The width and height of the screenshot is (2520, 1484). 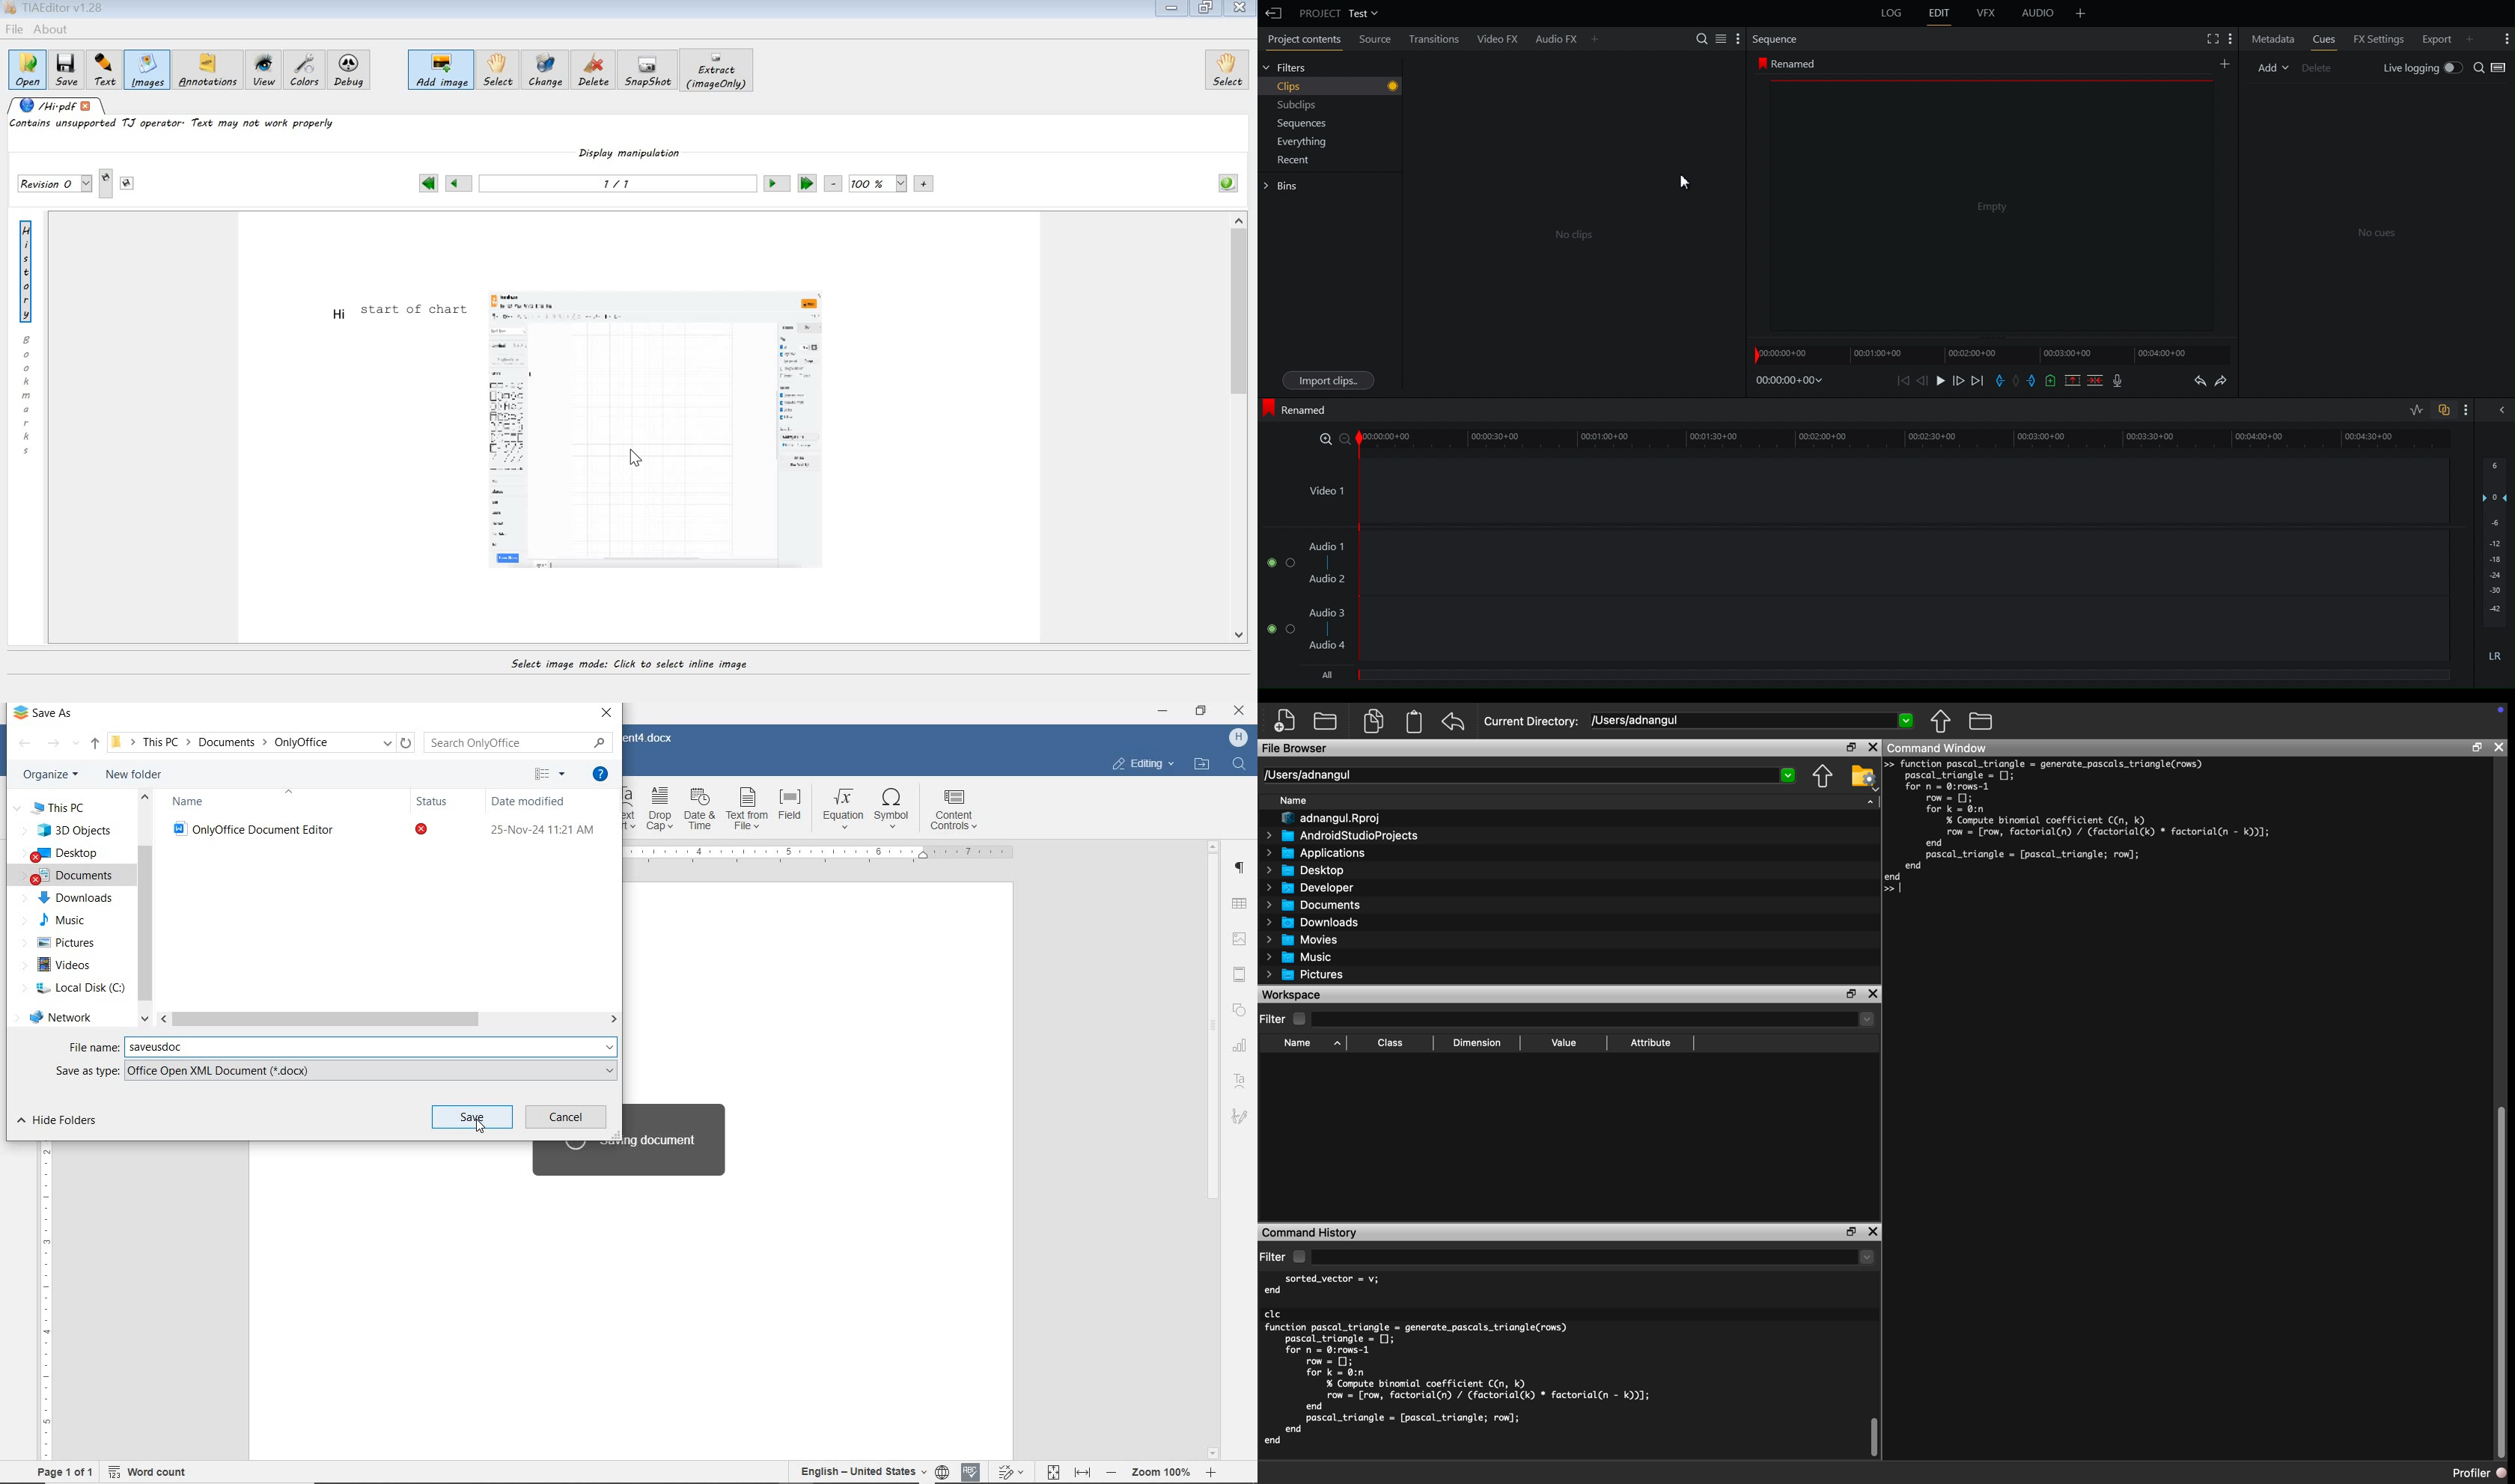 I want to click on Zoom, so click(x=1332, y=438).